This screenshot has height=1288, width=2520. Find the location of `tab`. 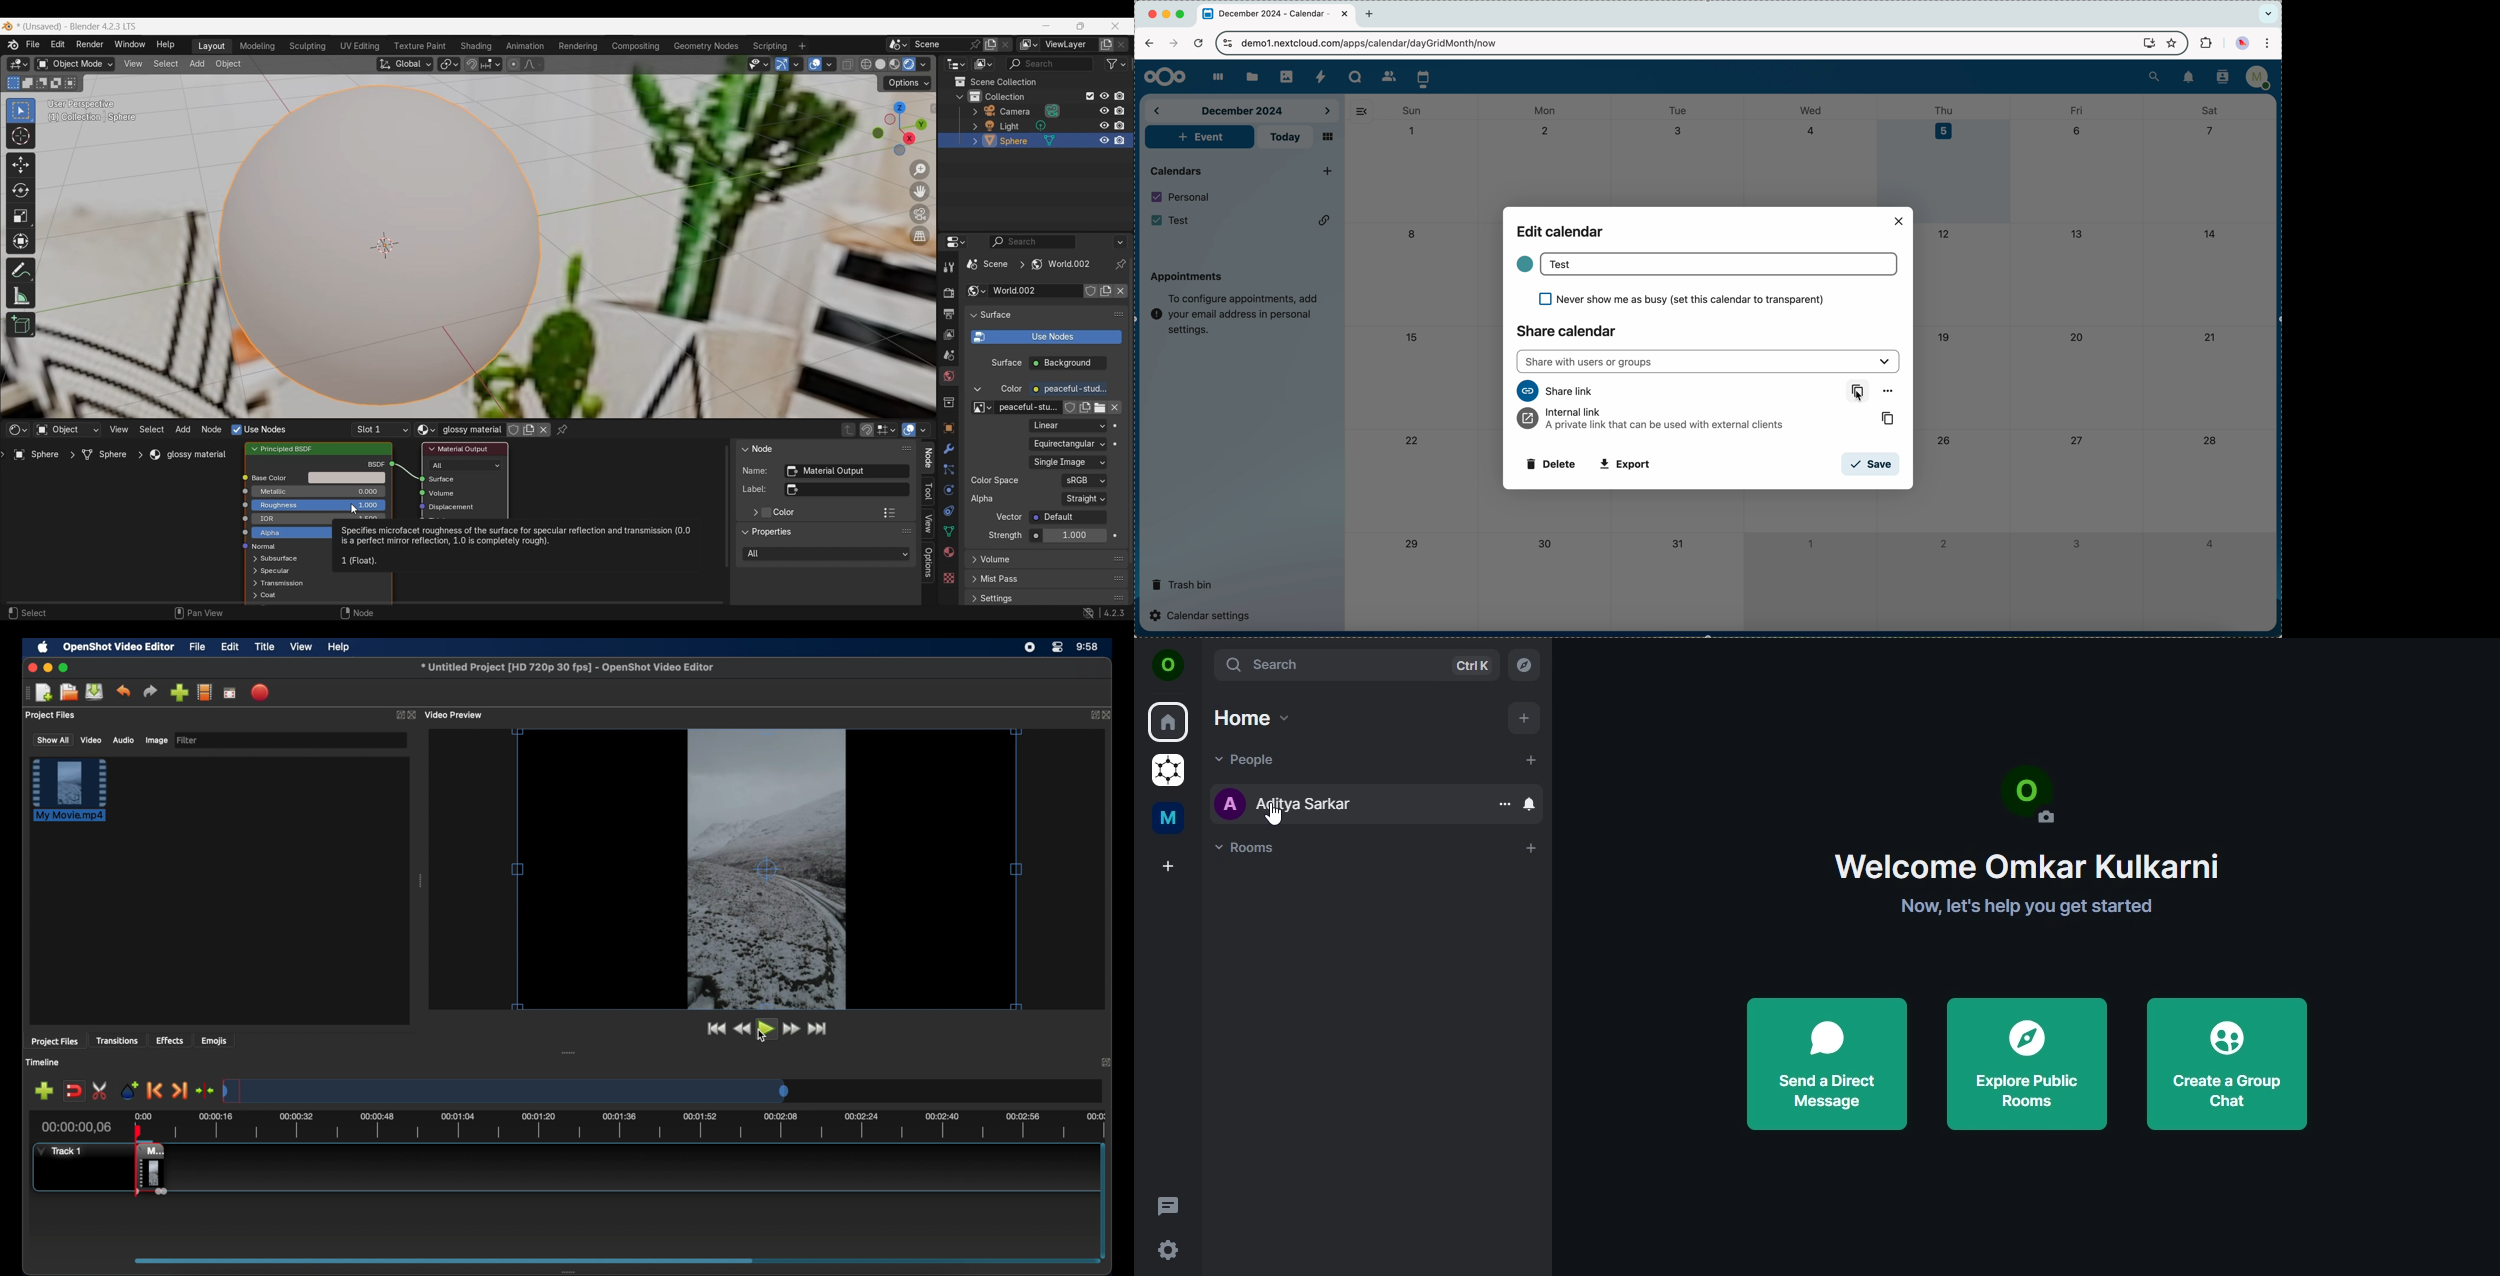

tab is located at coordinates (1277, 15).